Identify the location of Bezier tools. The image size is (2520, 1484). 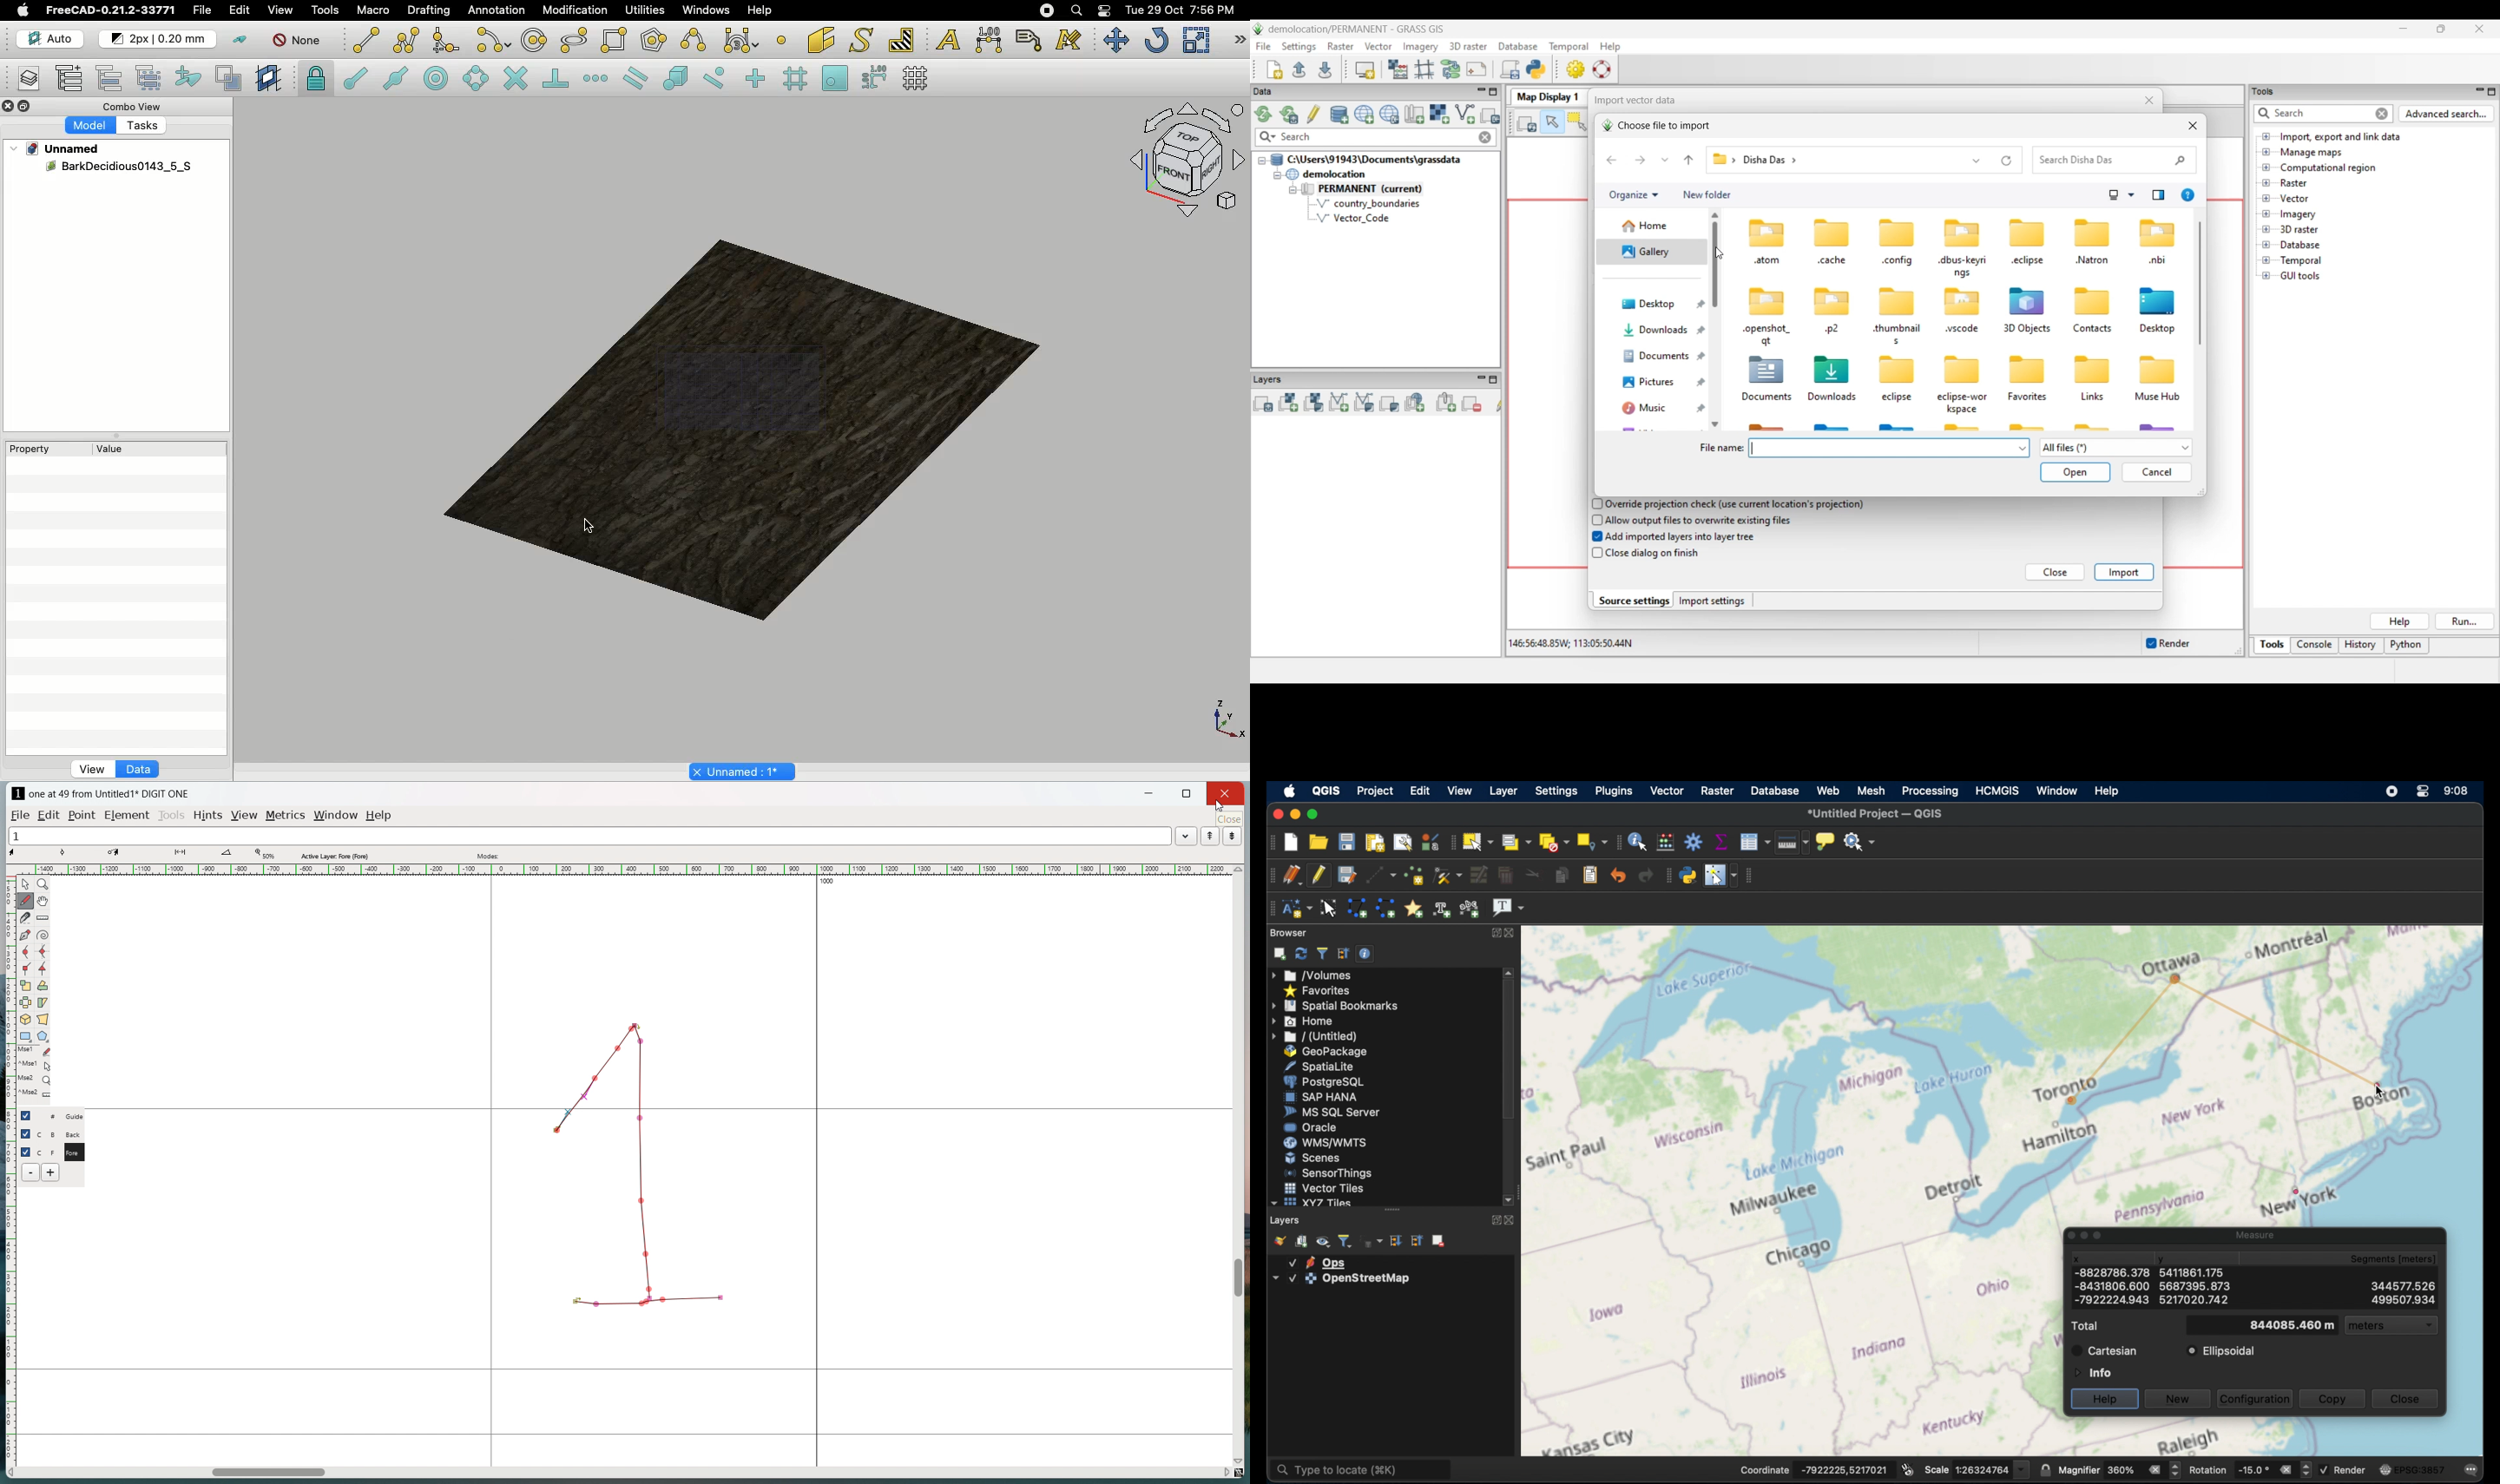
(743, 40).